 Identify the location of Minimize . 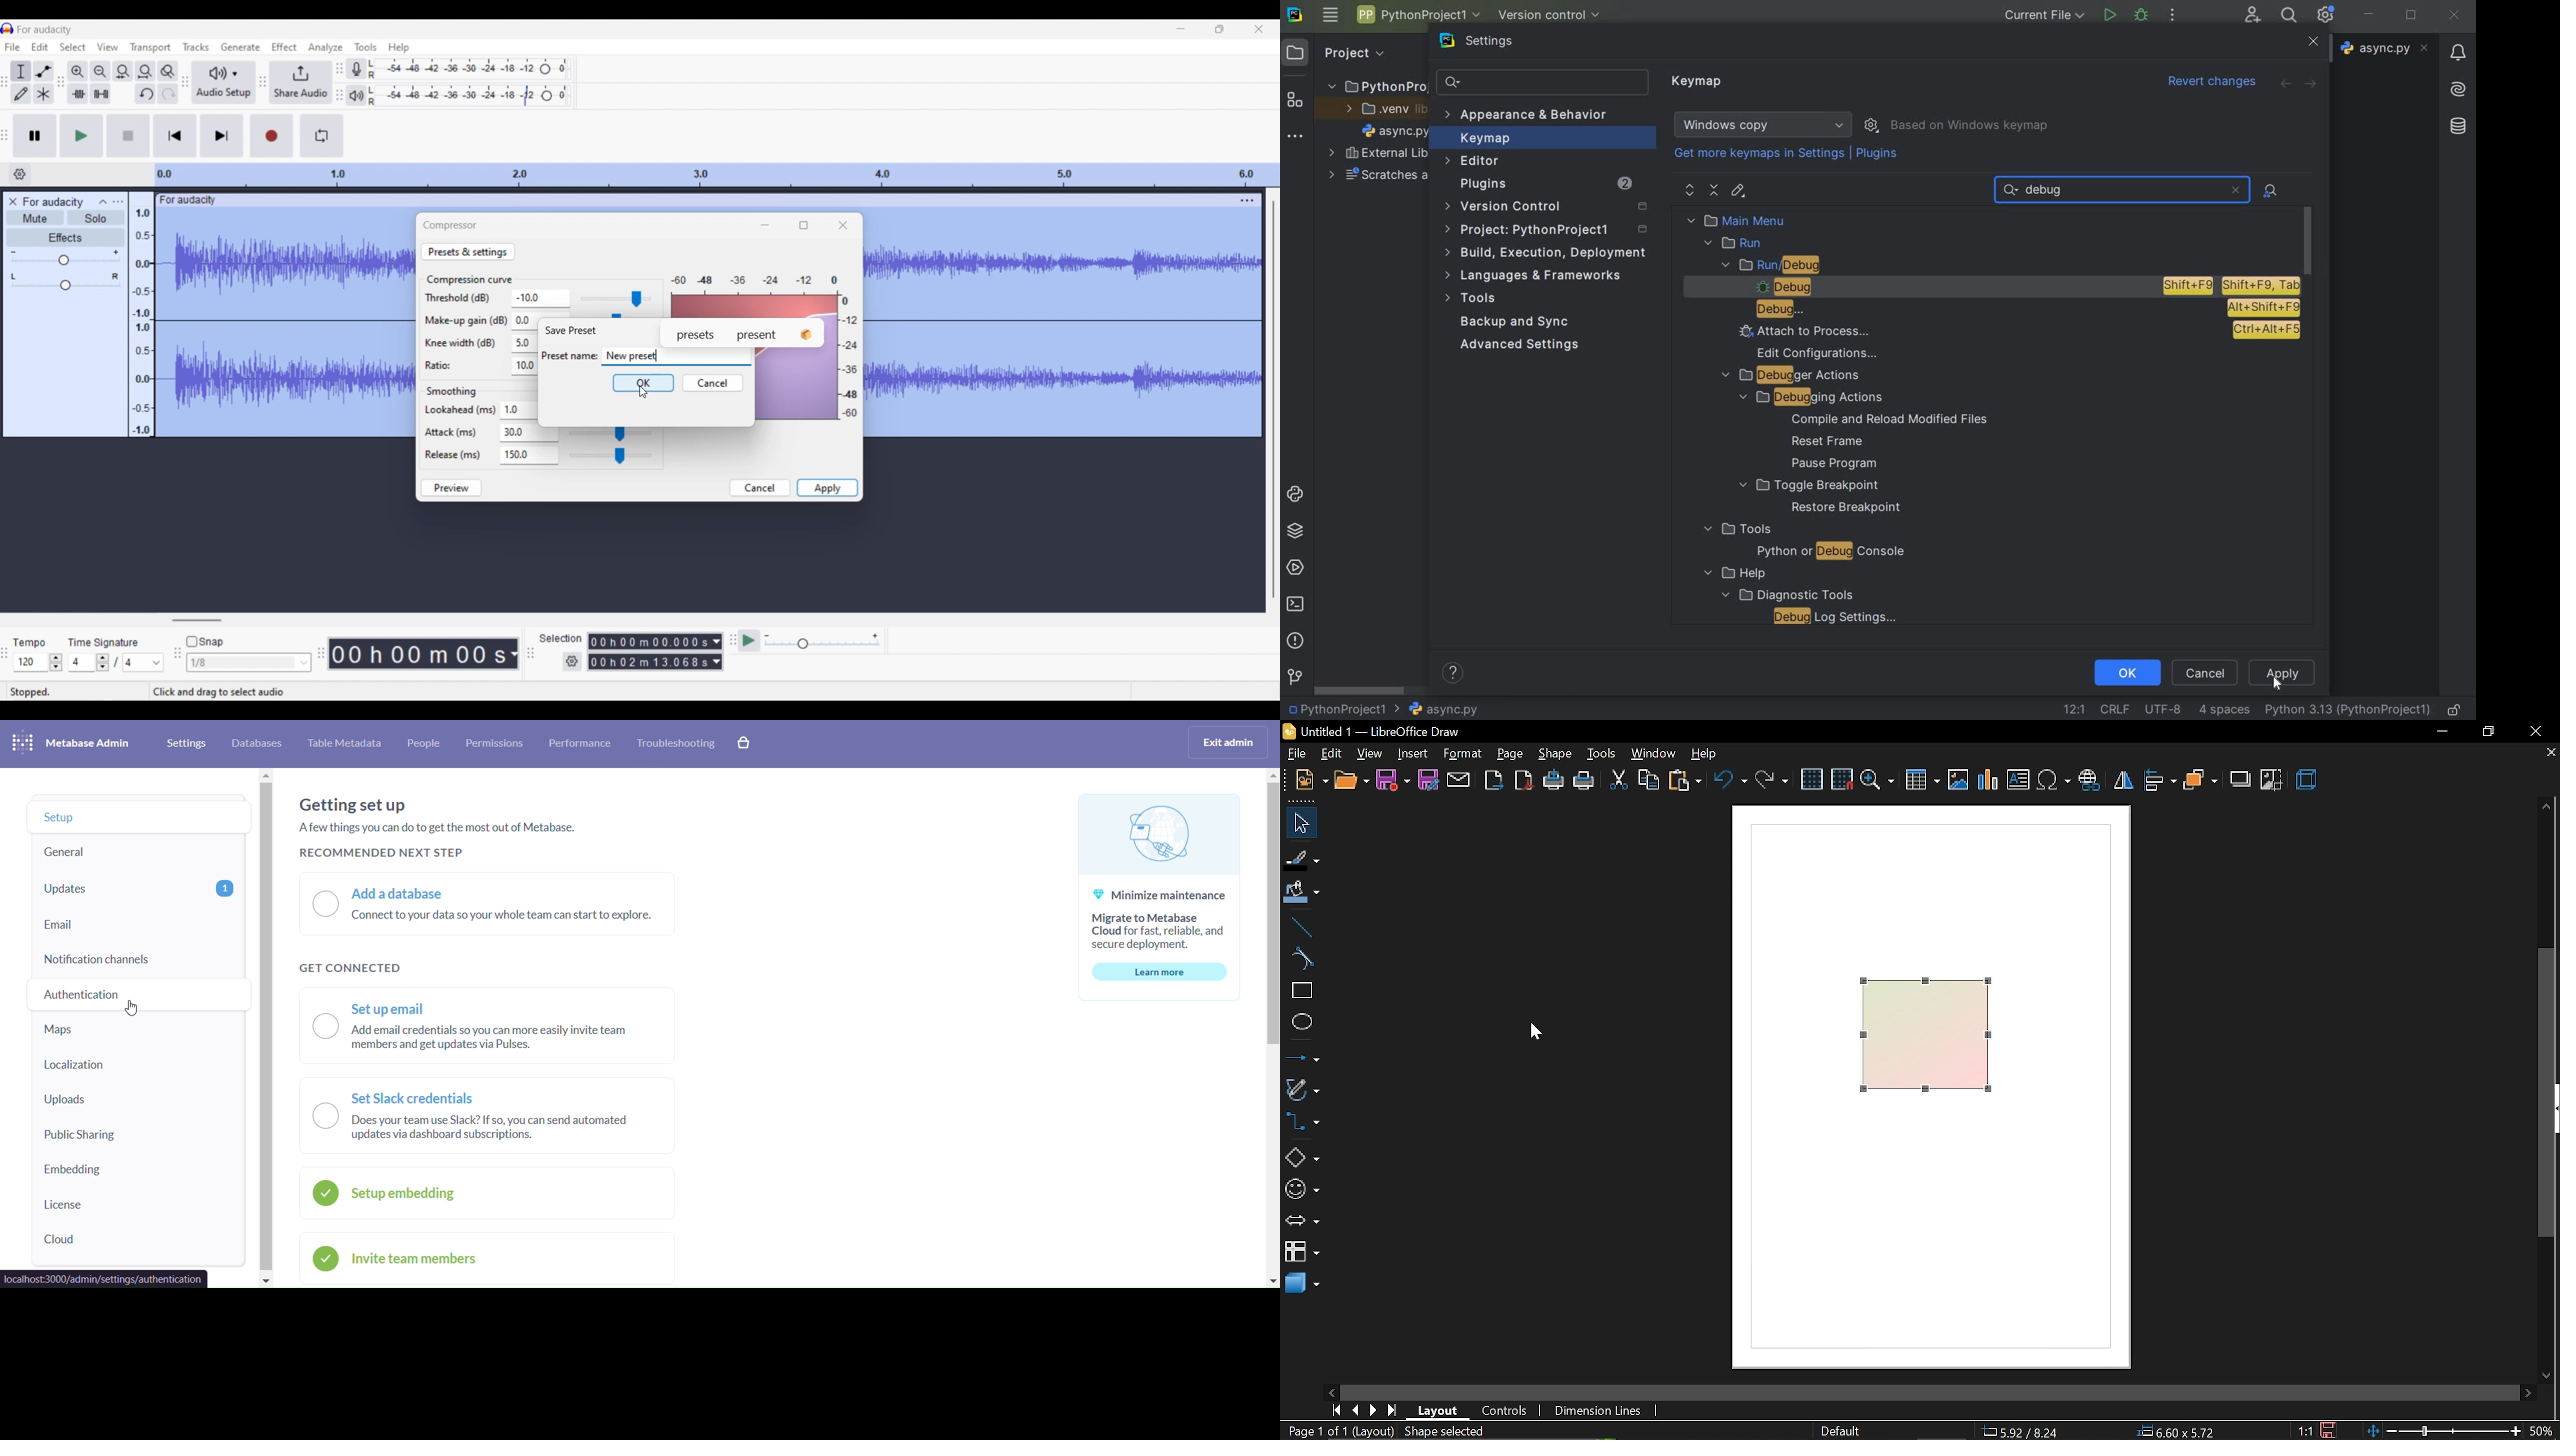
(1181, 29).